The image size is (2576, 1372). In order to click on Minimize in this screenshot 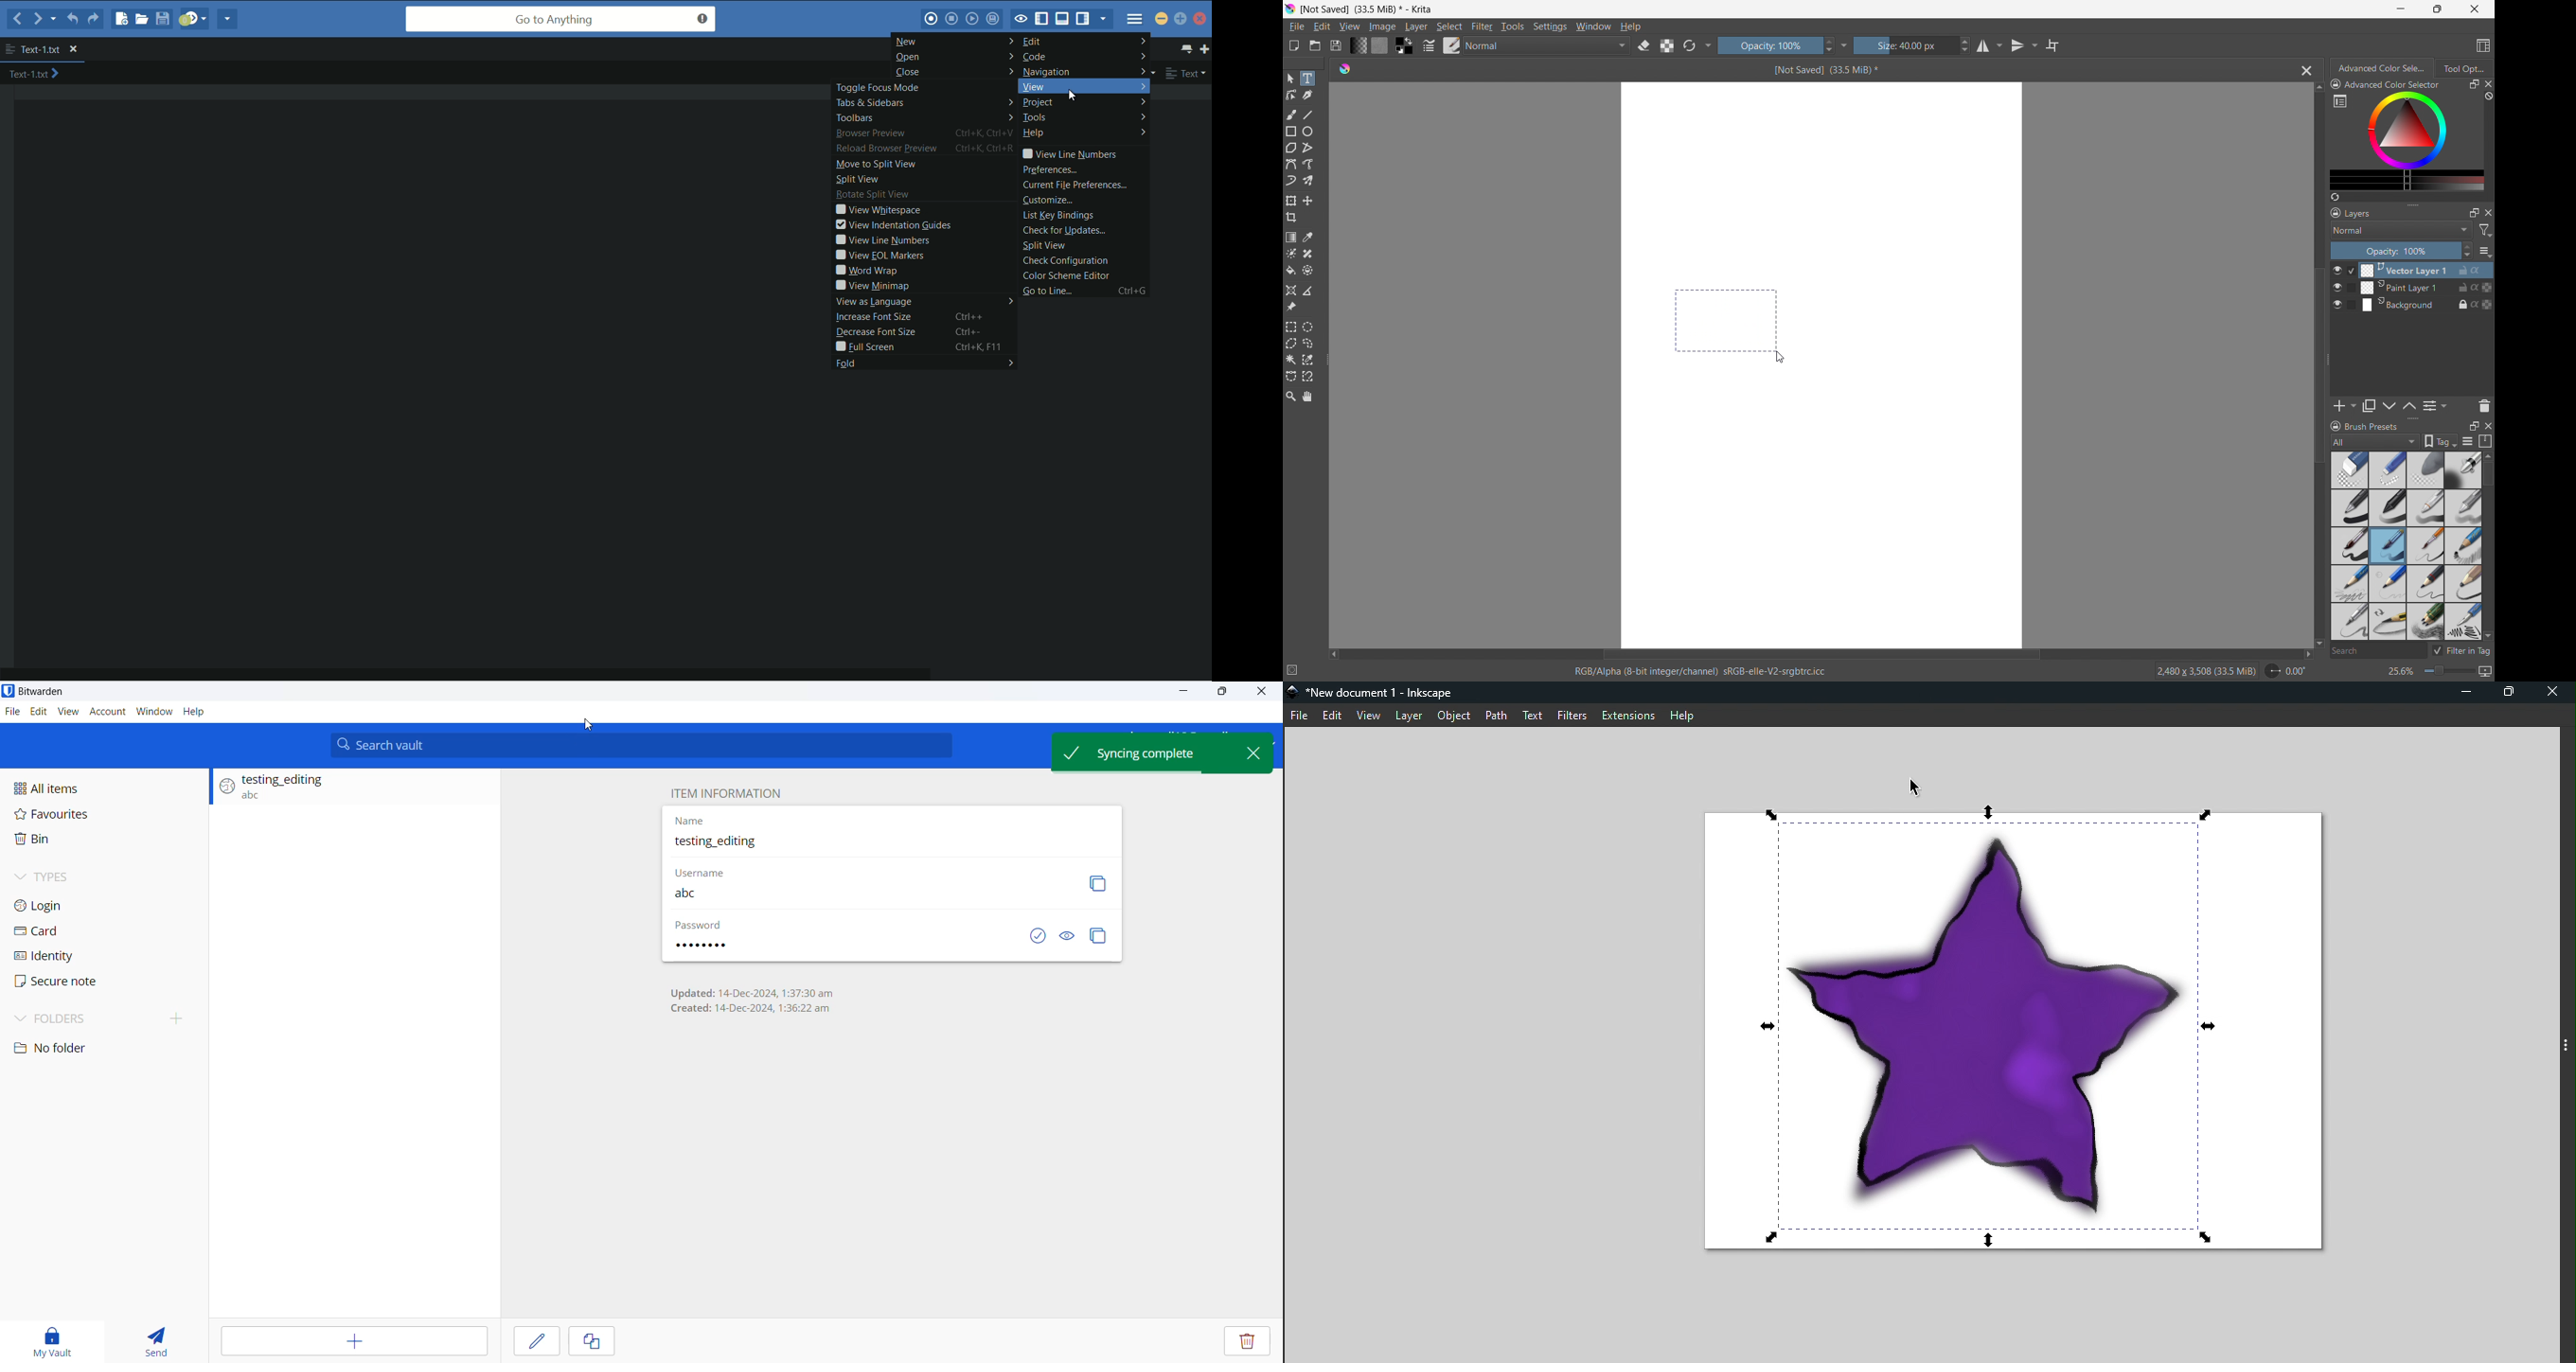, I will do `click(2465, 694)`.